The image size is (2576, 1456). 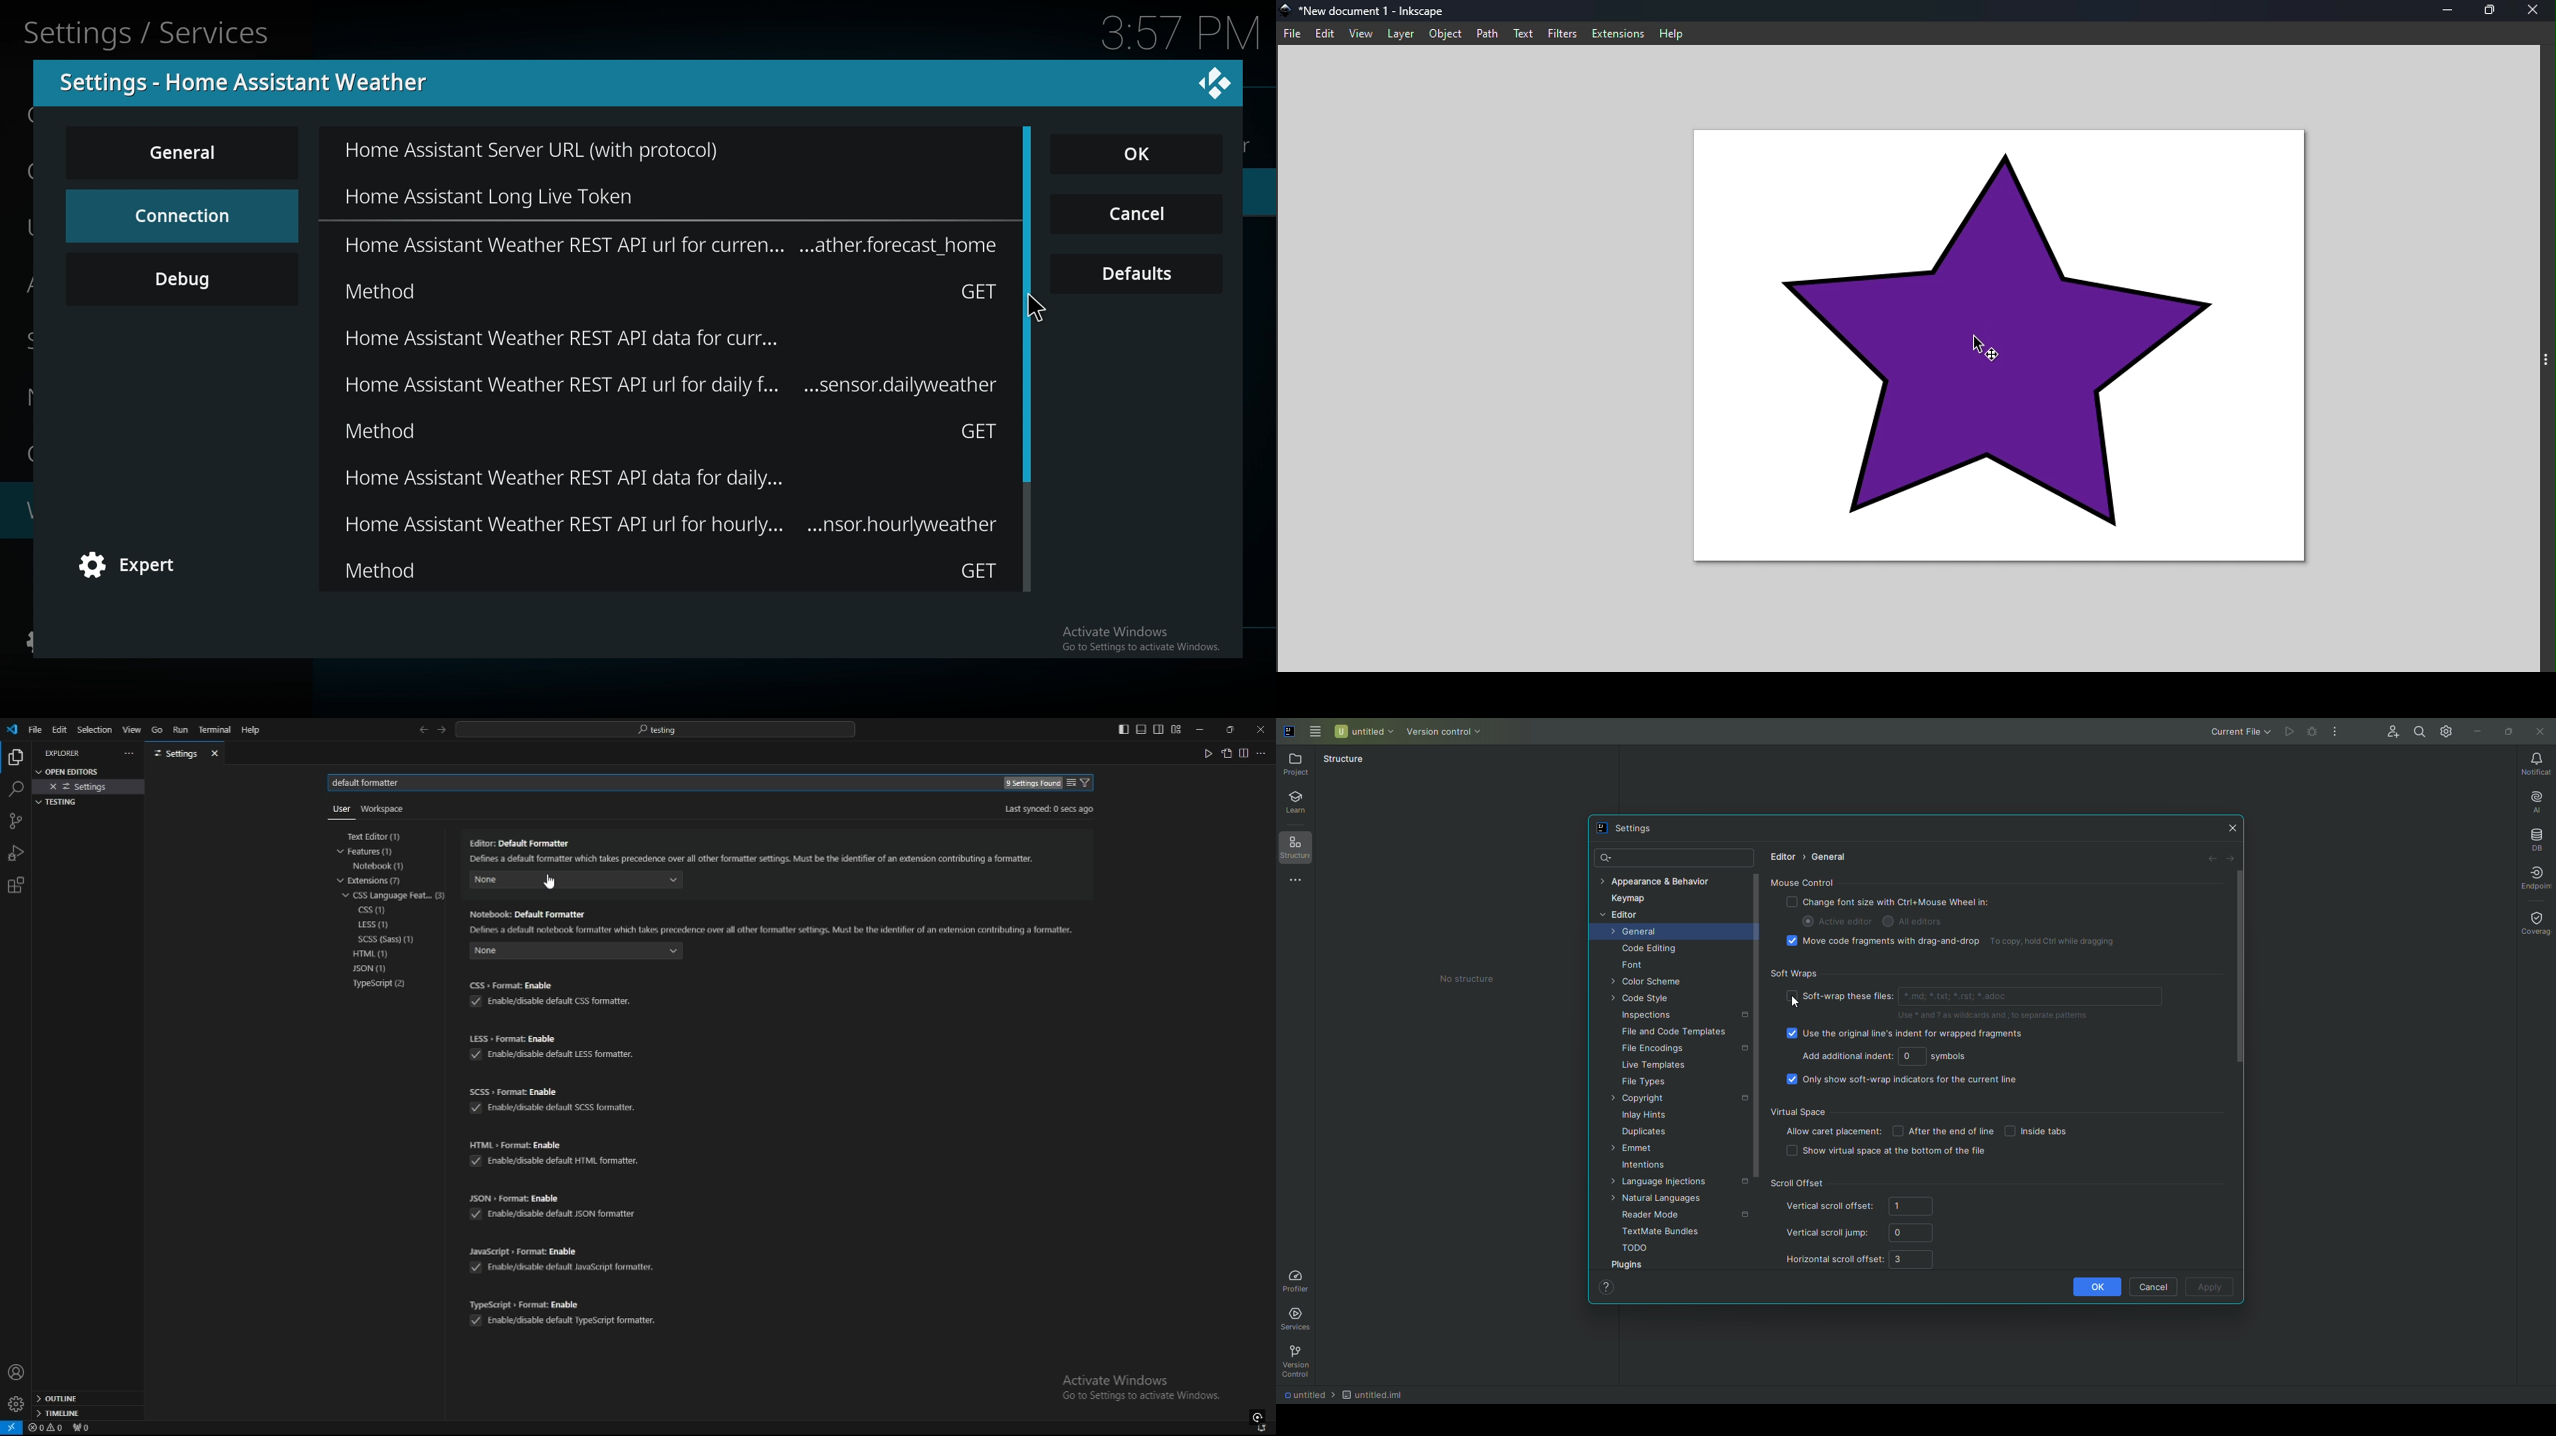 I want to click on css format enabled, so click(x=549, y=984).